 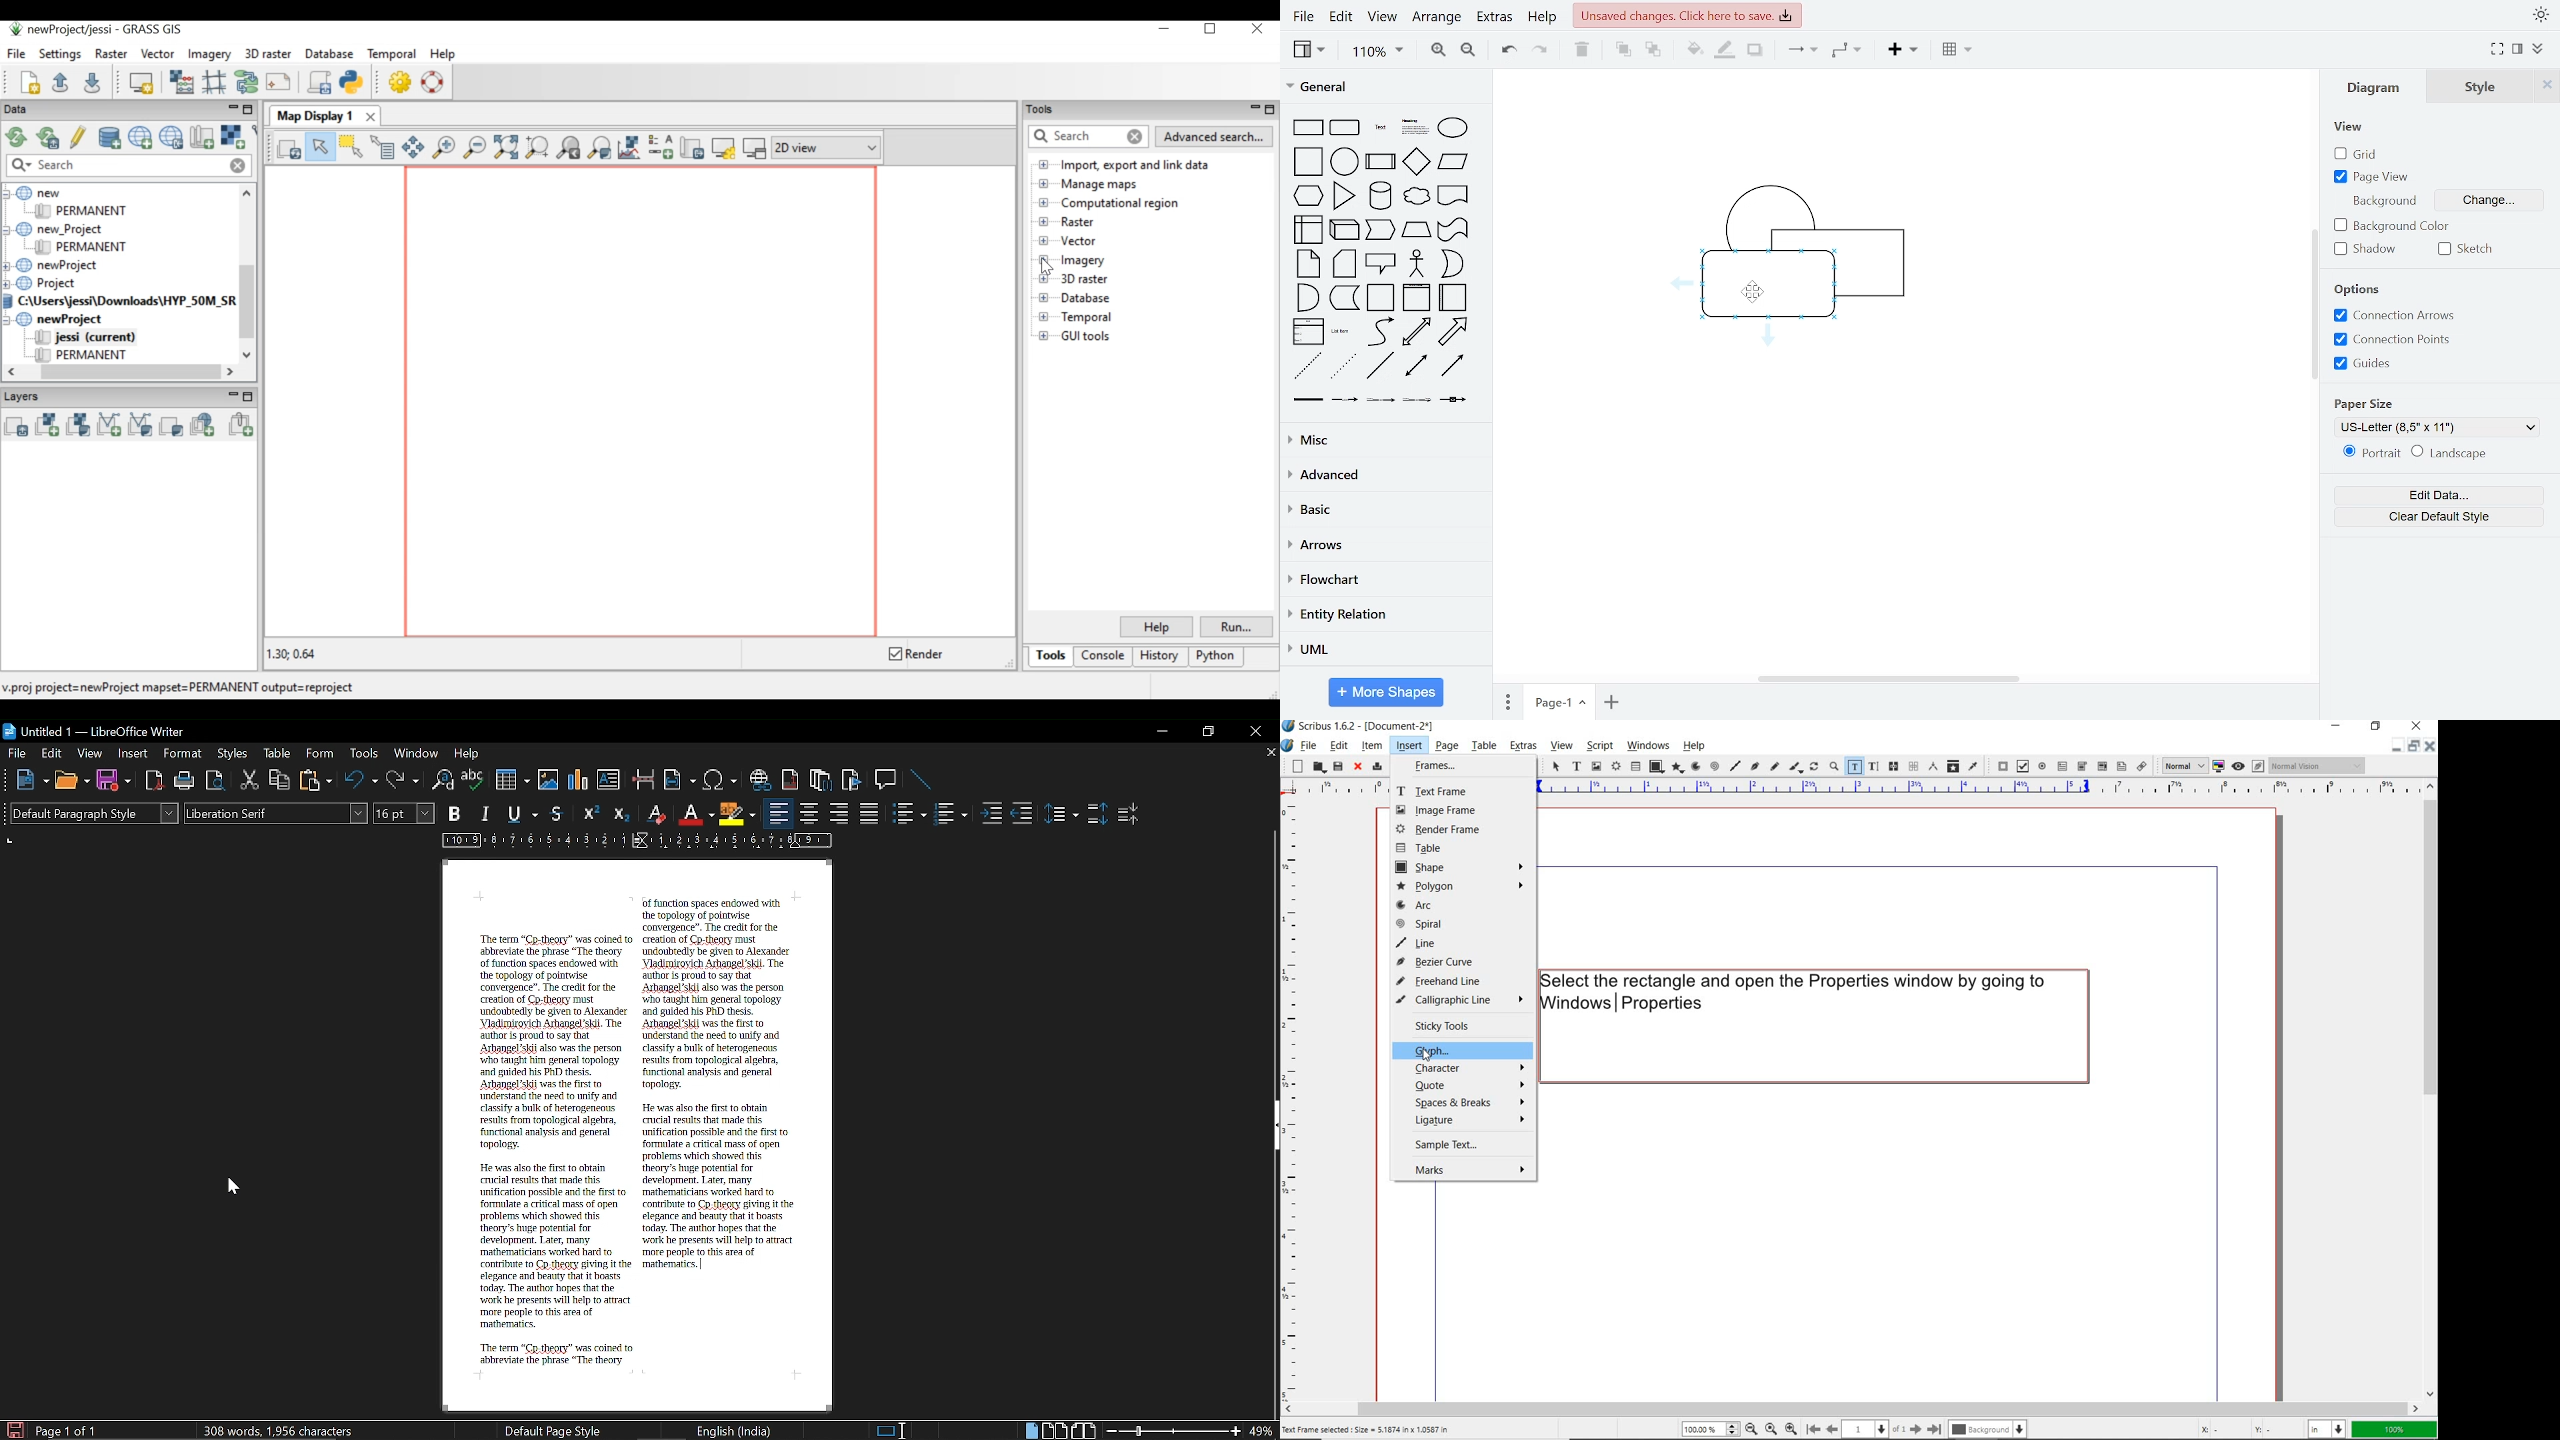 What do you see at coordinates (759, 780) in the screenshot?
I see `Insert link` at bounding box center [759, 780].